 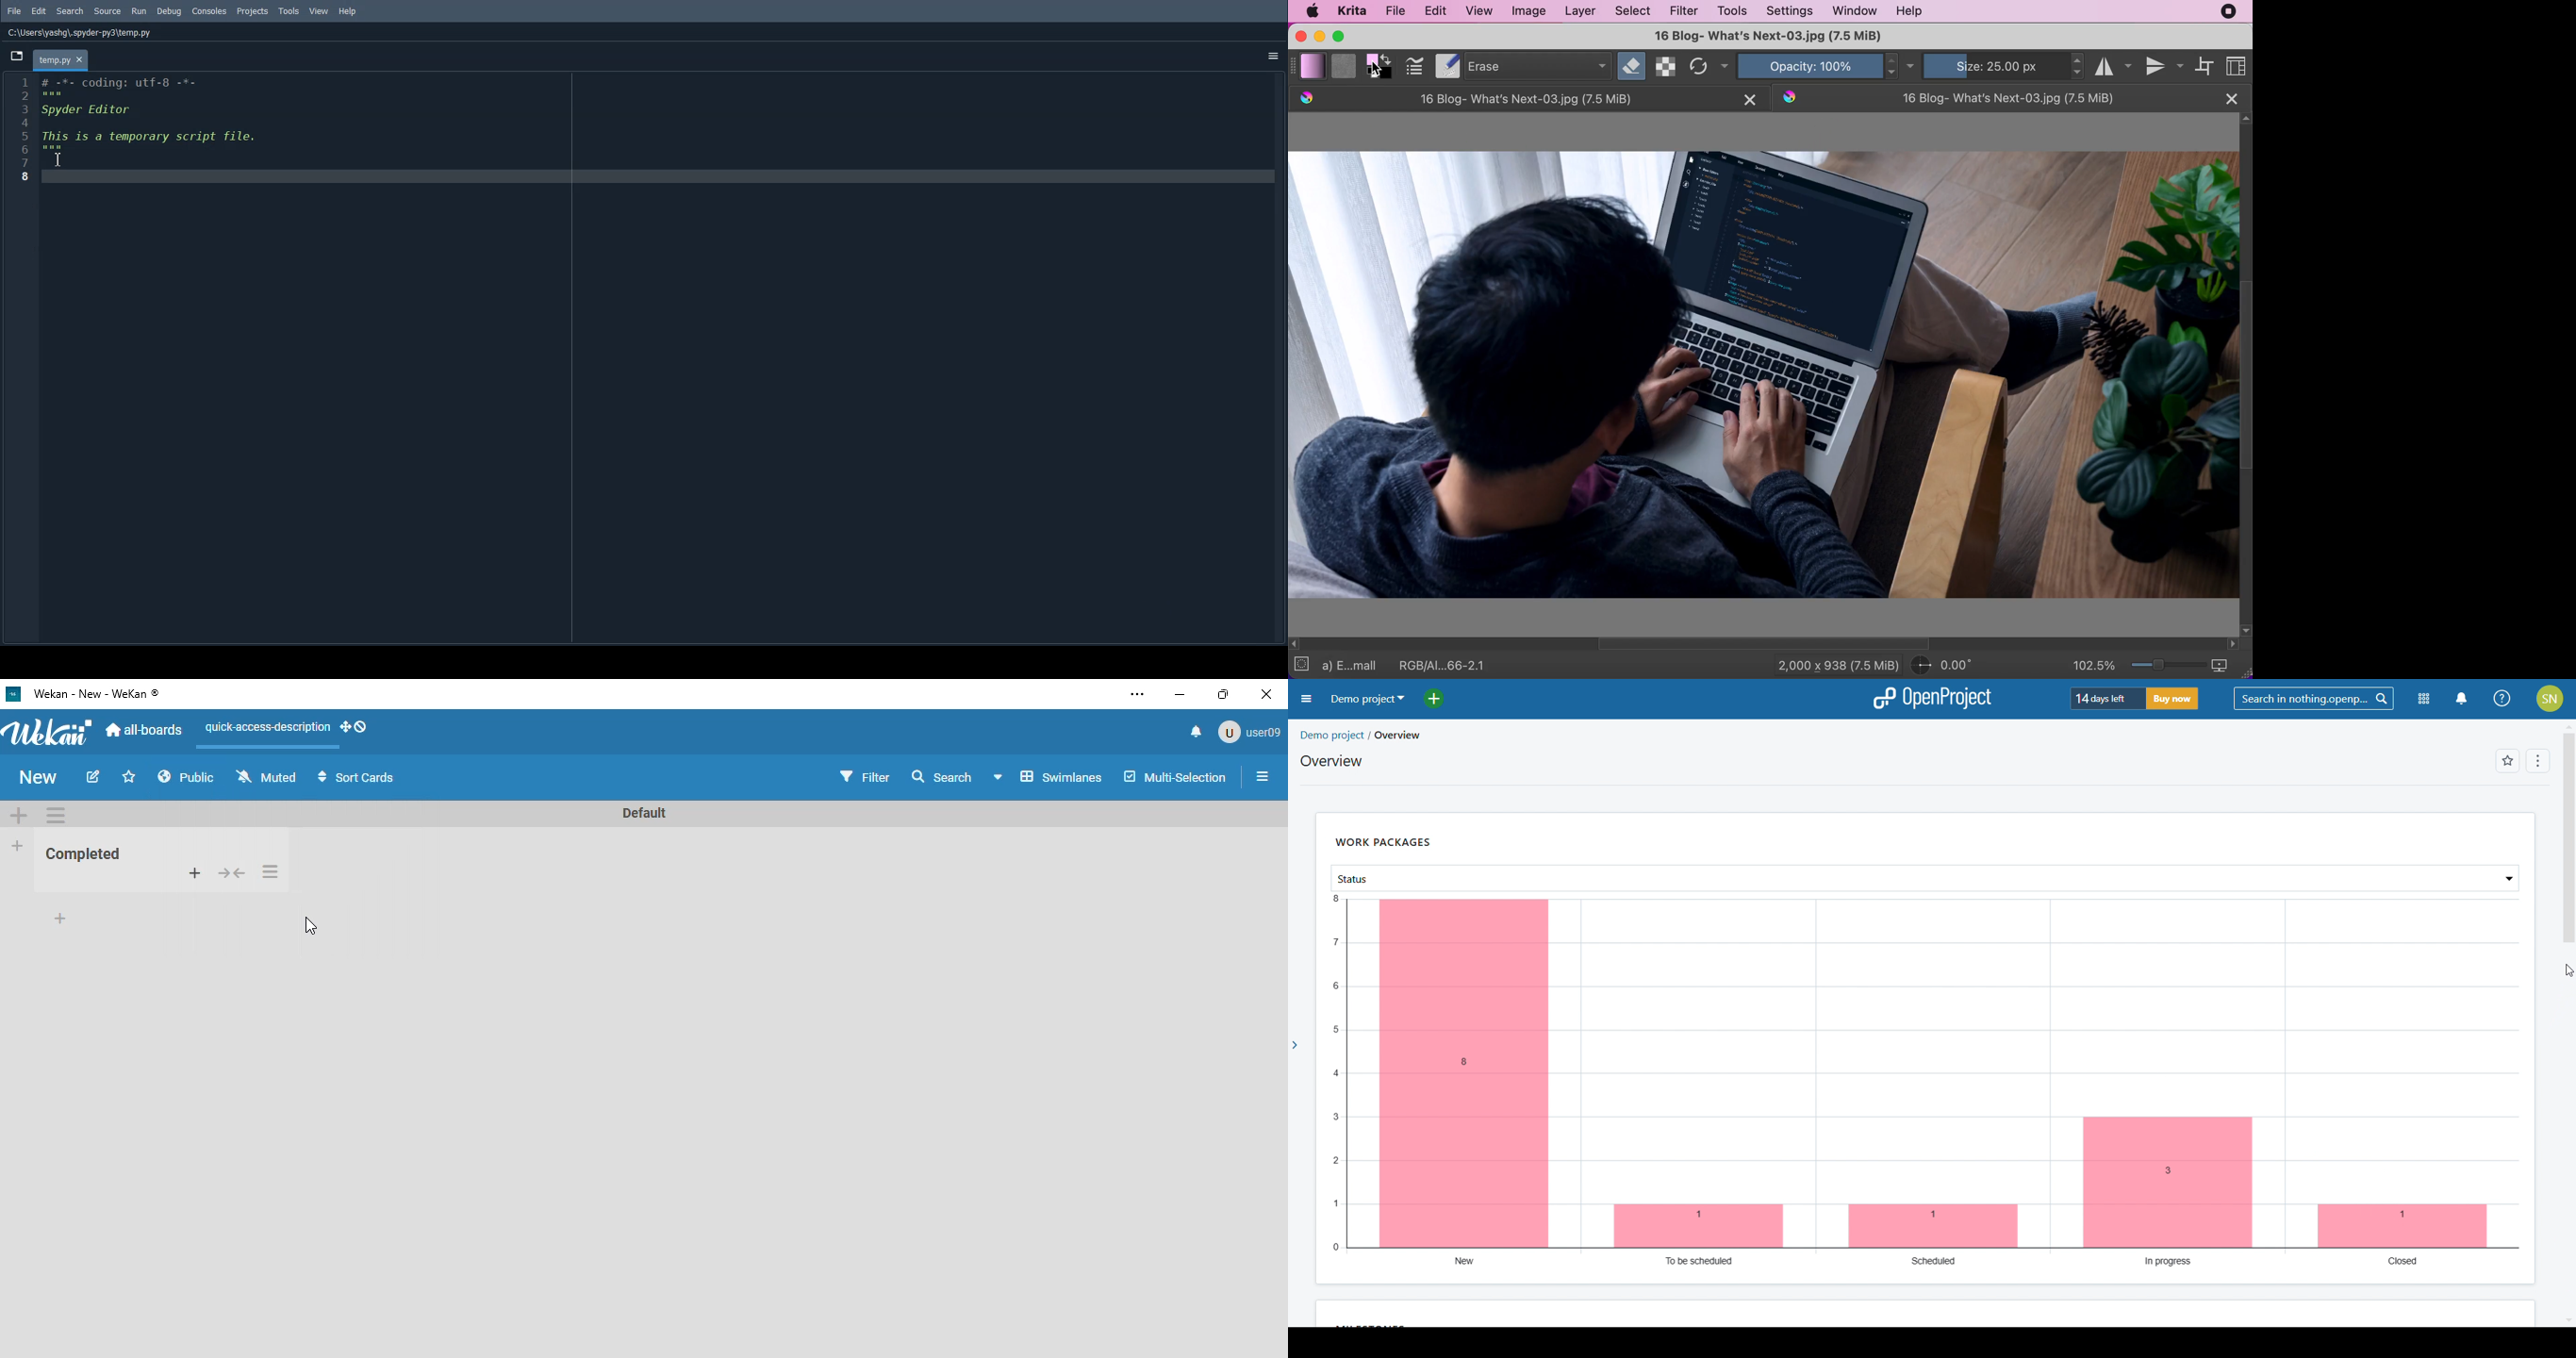 What do you see at coordinates (96, 693) in the screenshot?
I see `wekan - new - wekan ` at bounding box center [96, 693].